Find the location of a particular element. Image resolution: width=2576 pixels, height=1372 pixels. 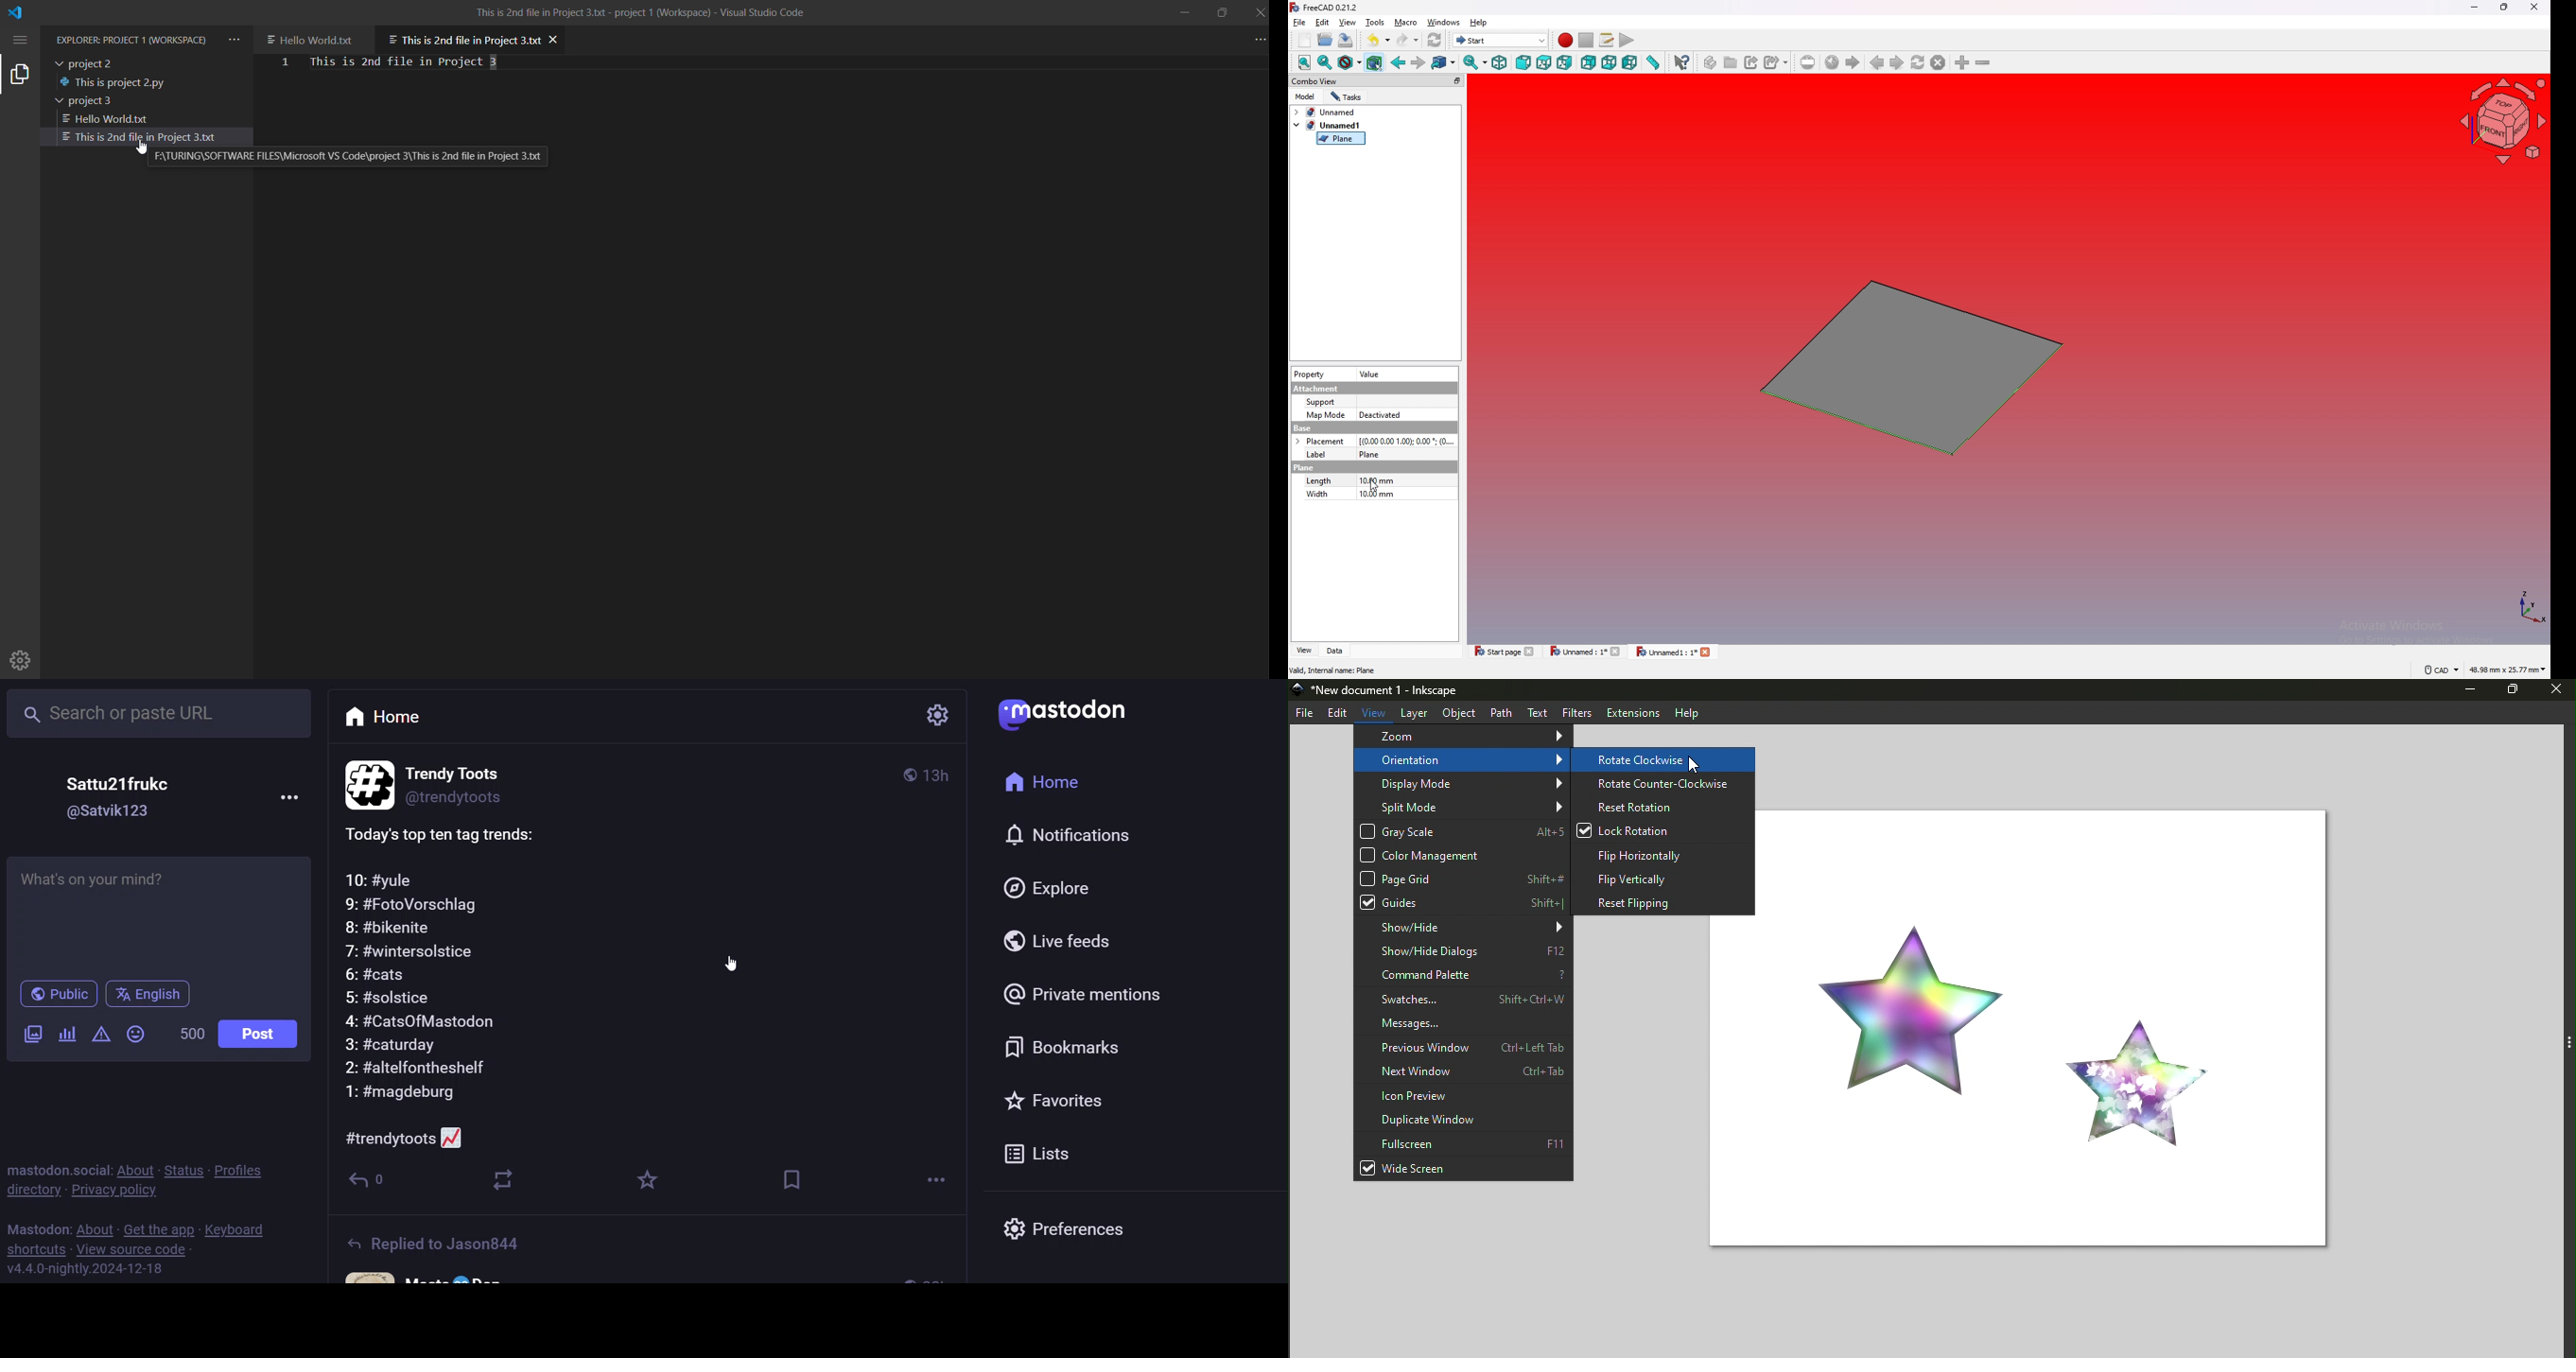

bookmark is located at coordinates (784, 1181).